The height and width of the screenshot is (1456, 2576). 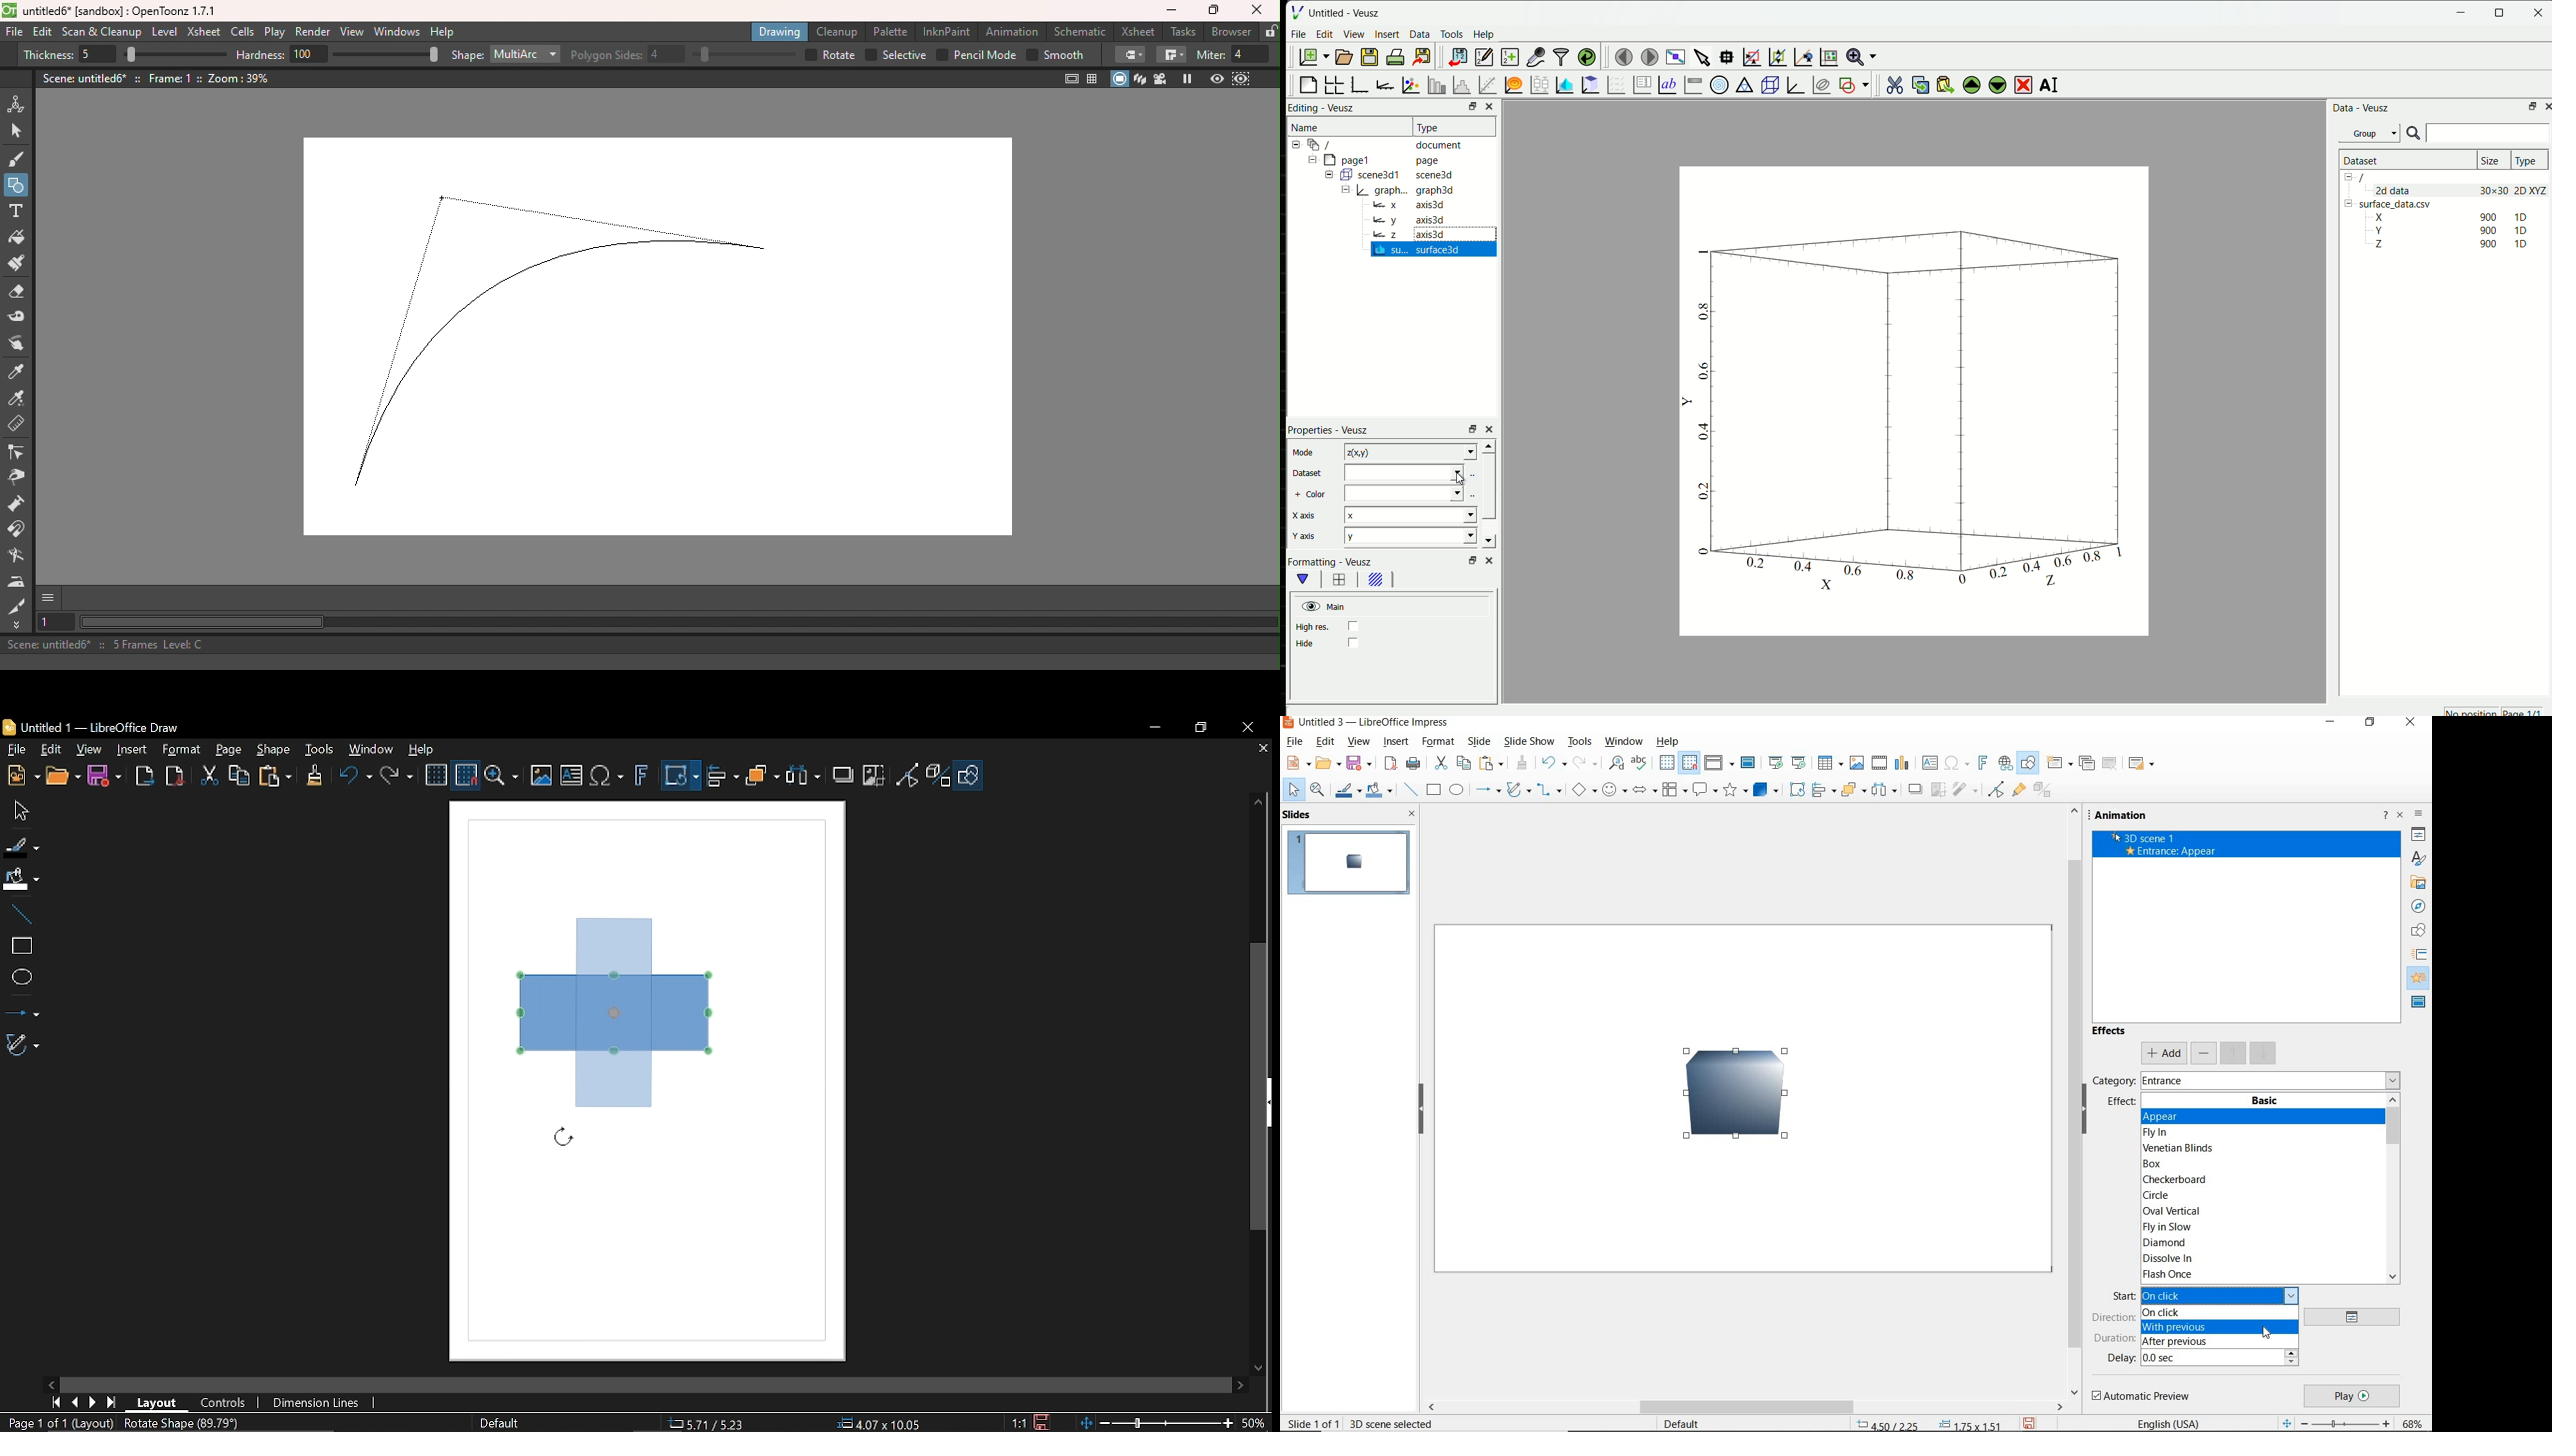 What do you see at coordinates (1728, 57) in the screenshot?
I see `read data points on the graph` at bounding box center [1728, 57].